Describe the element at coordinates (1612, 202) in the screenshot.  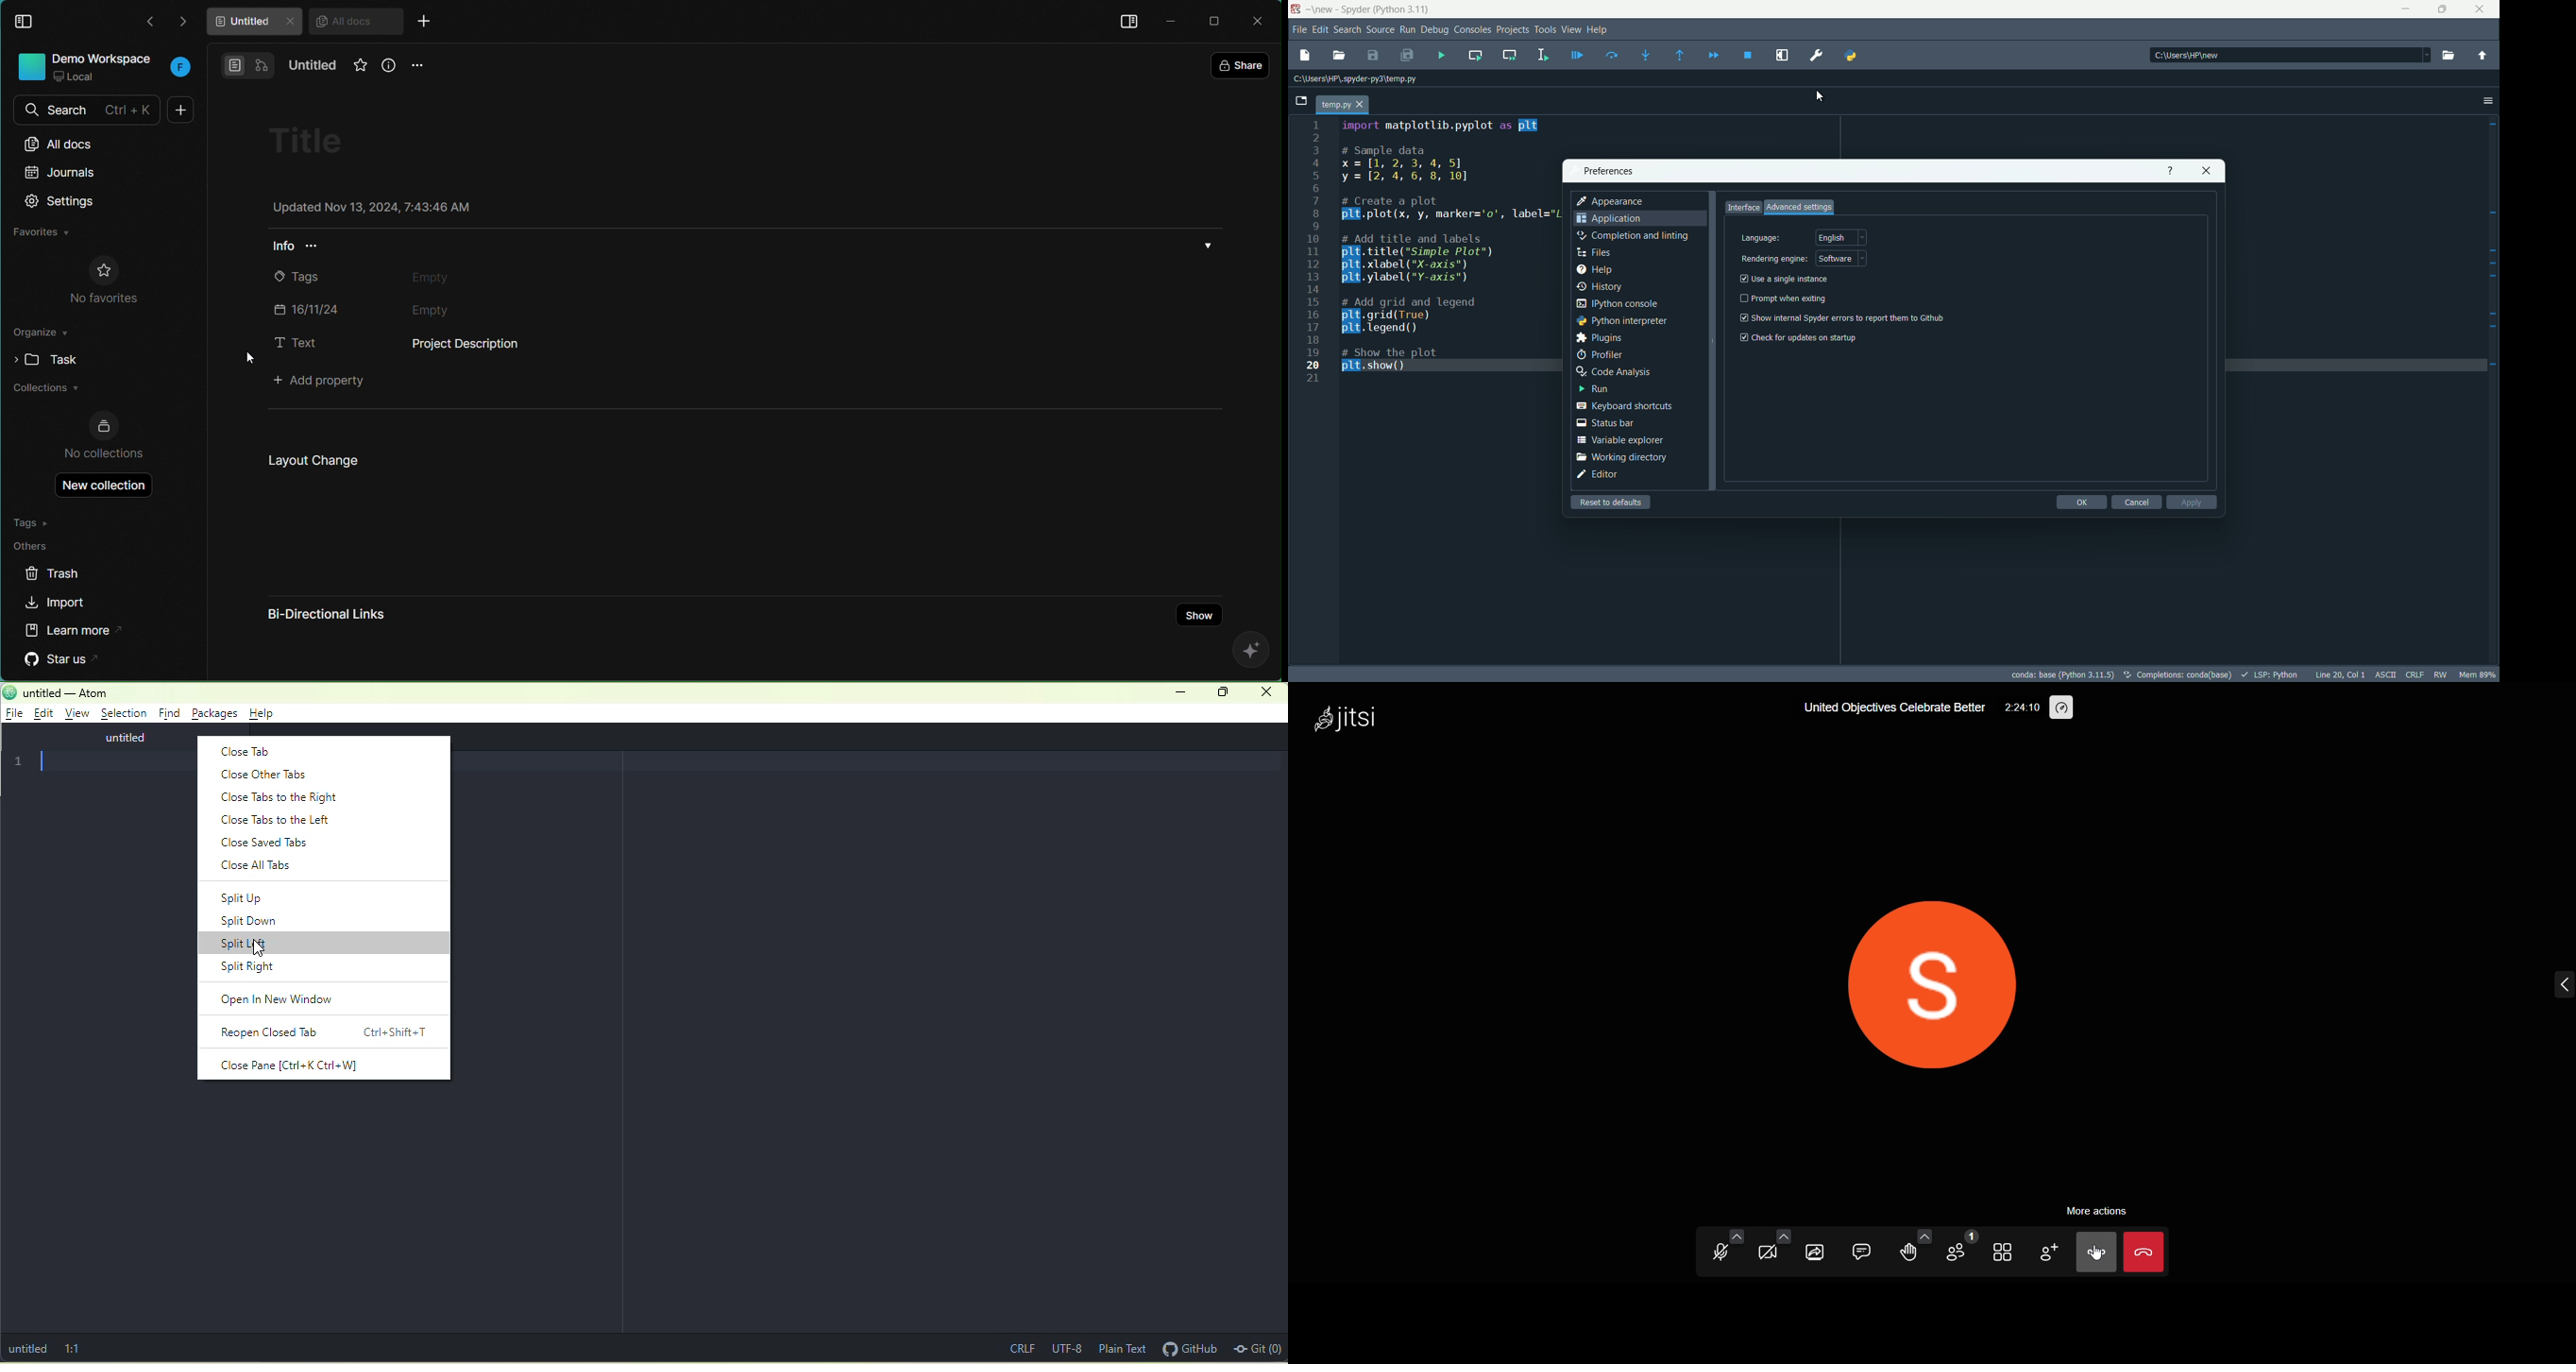
I see `appearance` at that location.